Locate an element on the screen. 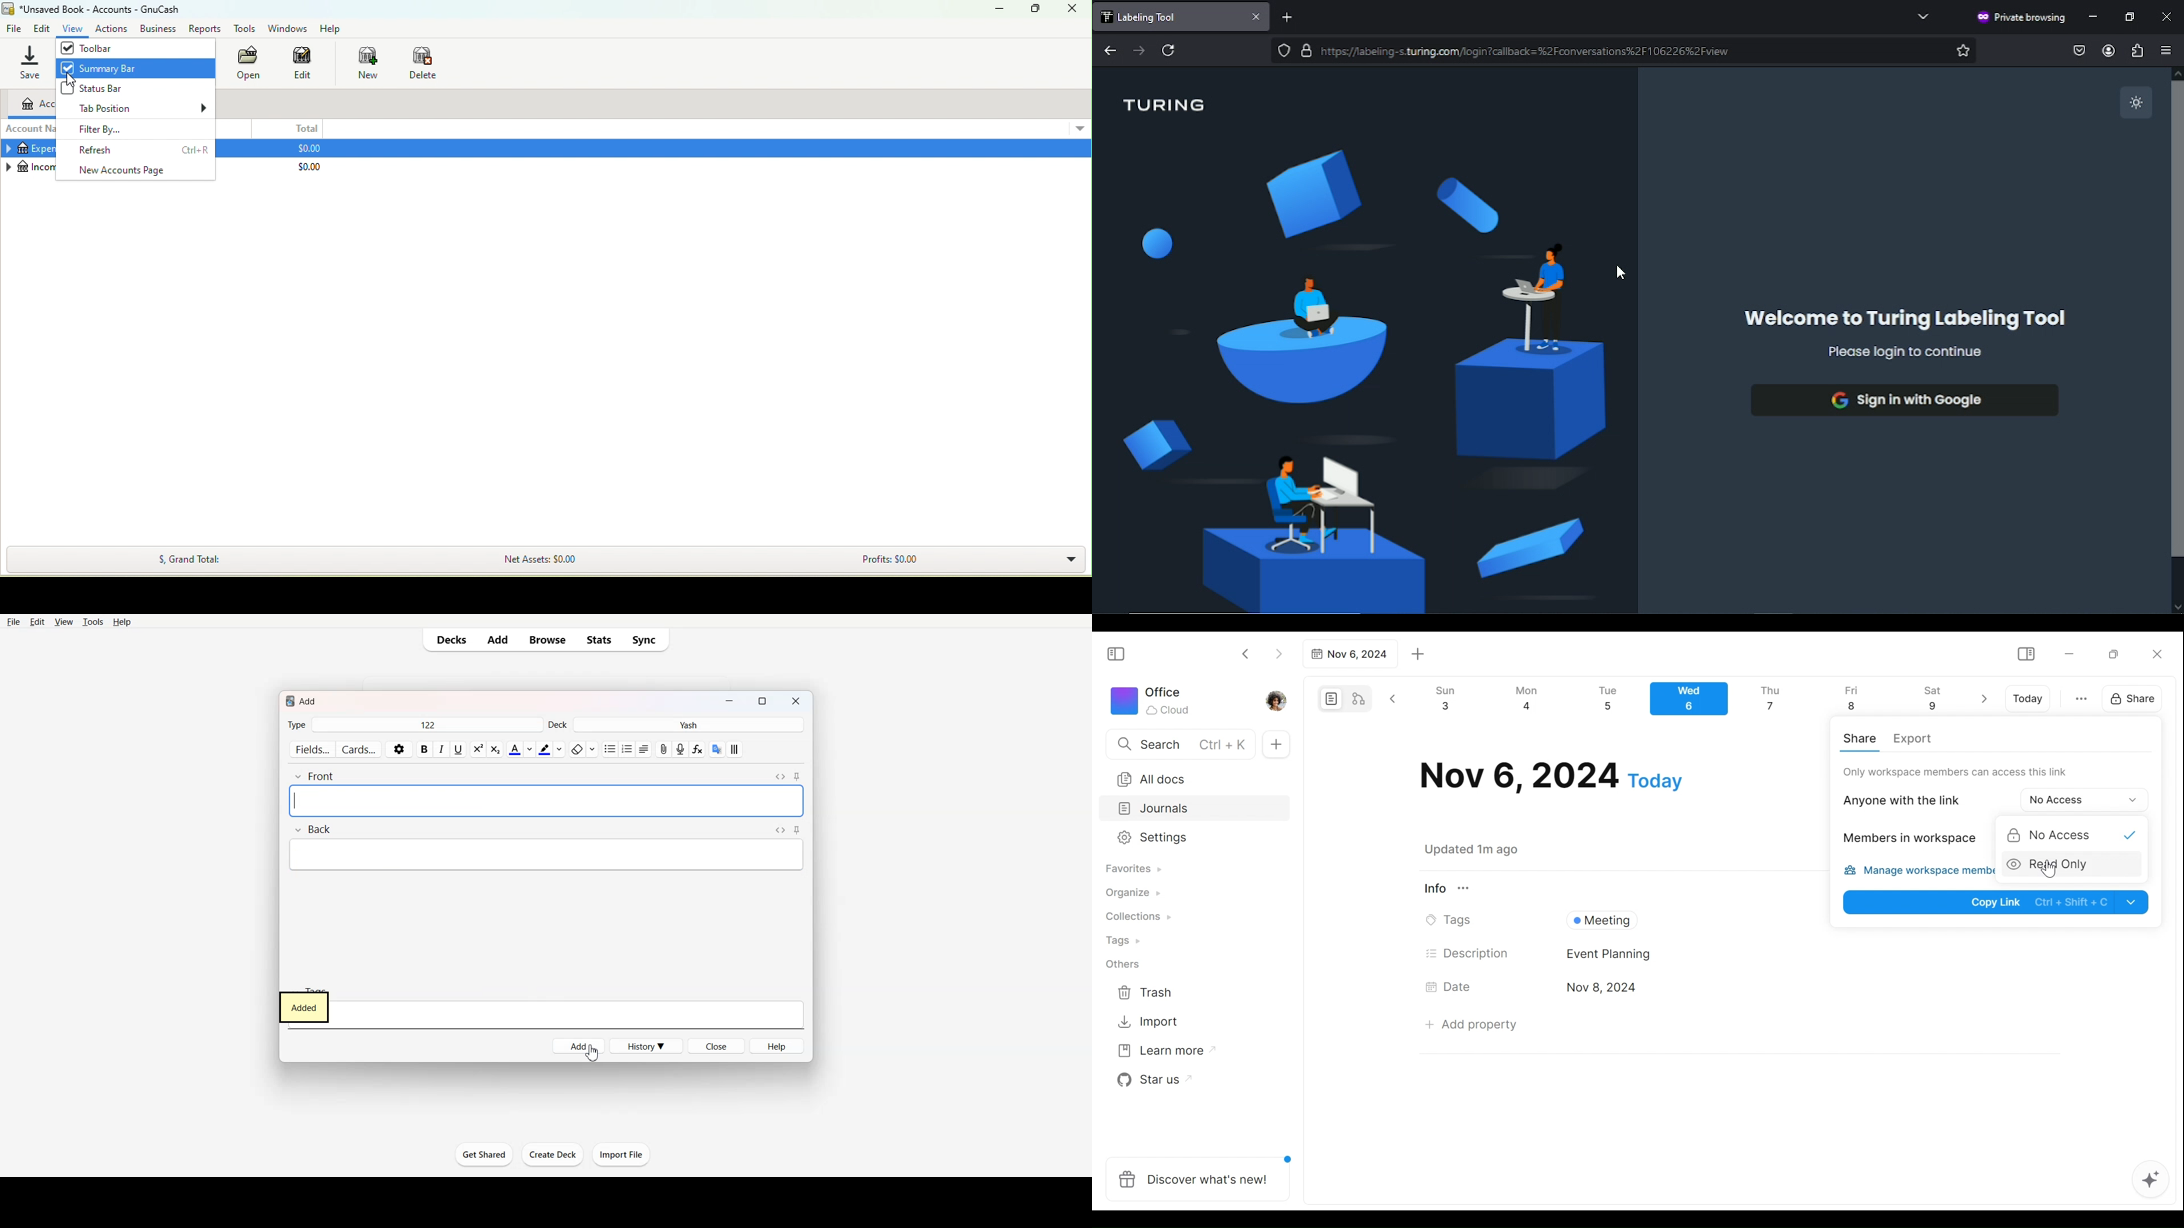 The height and width of the screenshot is (1232, 2184). Toggle Sticky is located at coordinates (797, 830).